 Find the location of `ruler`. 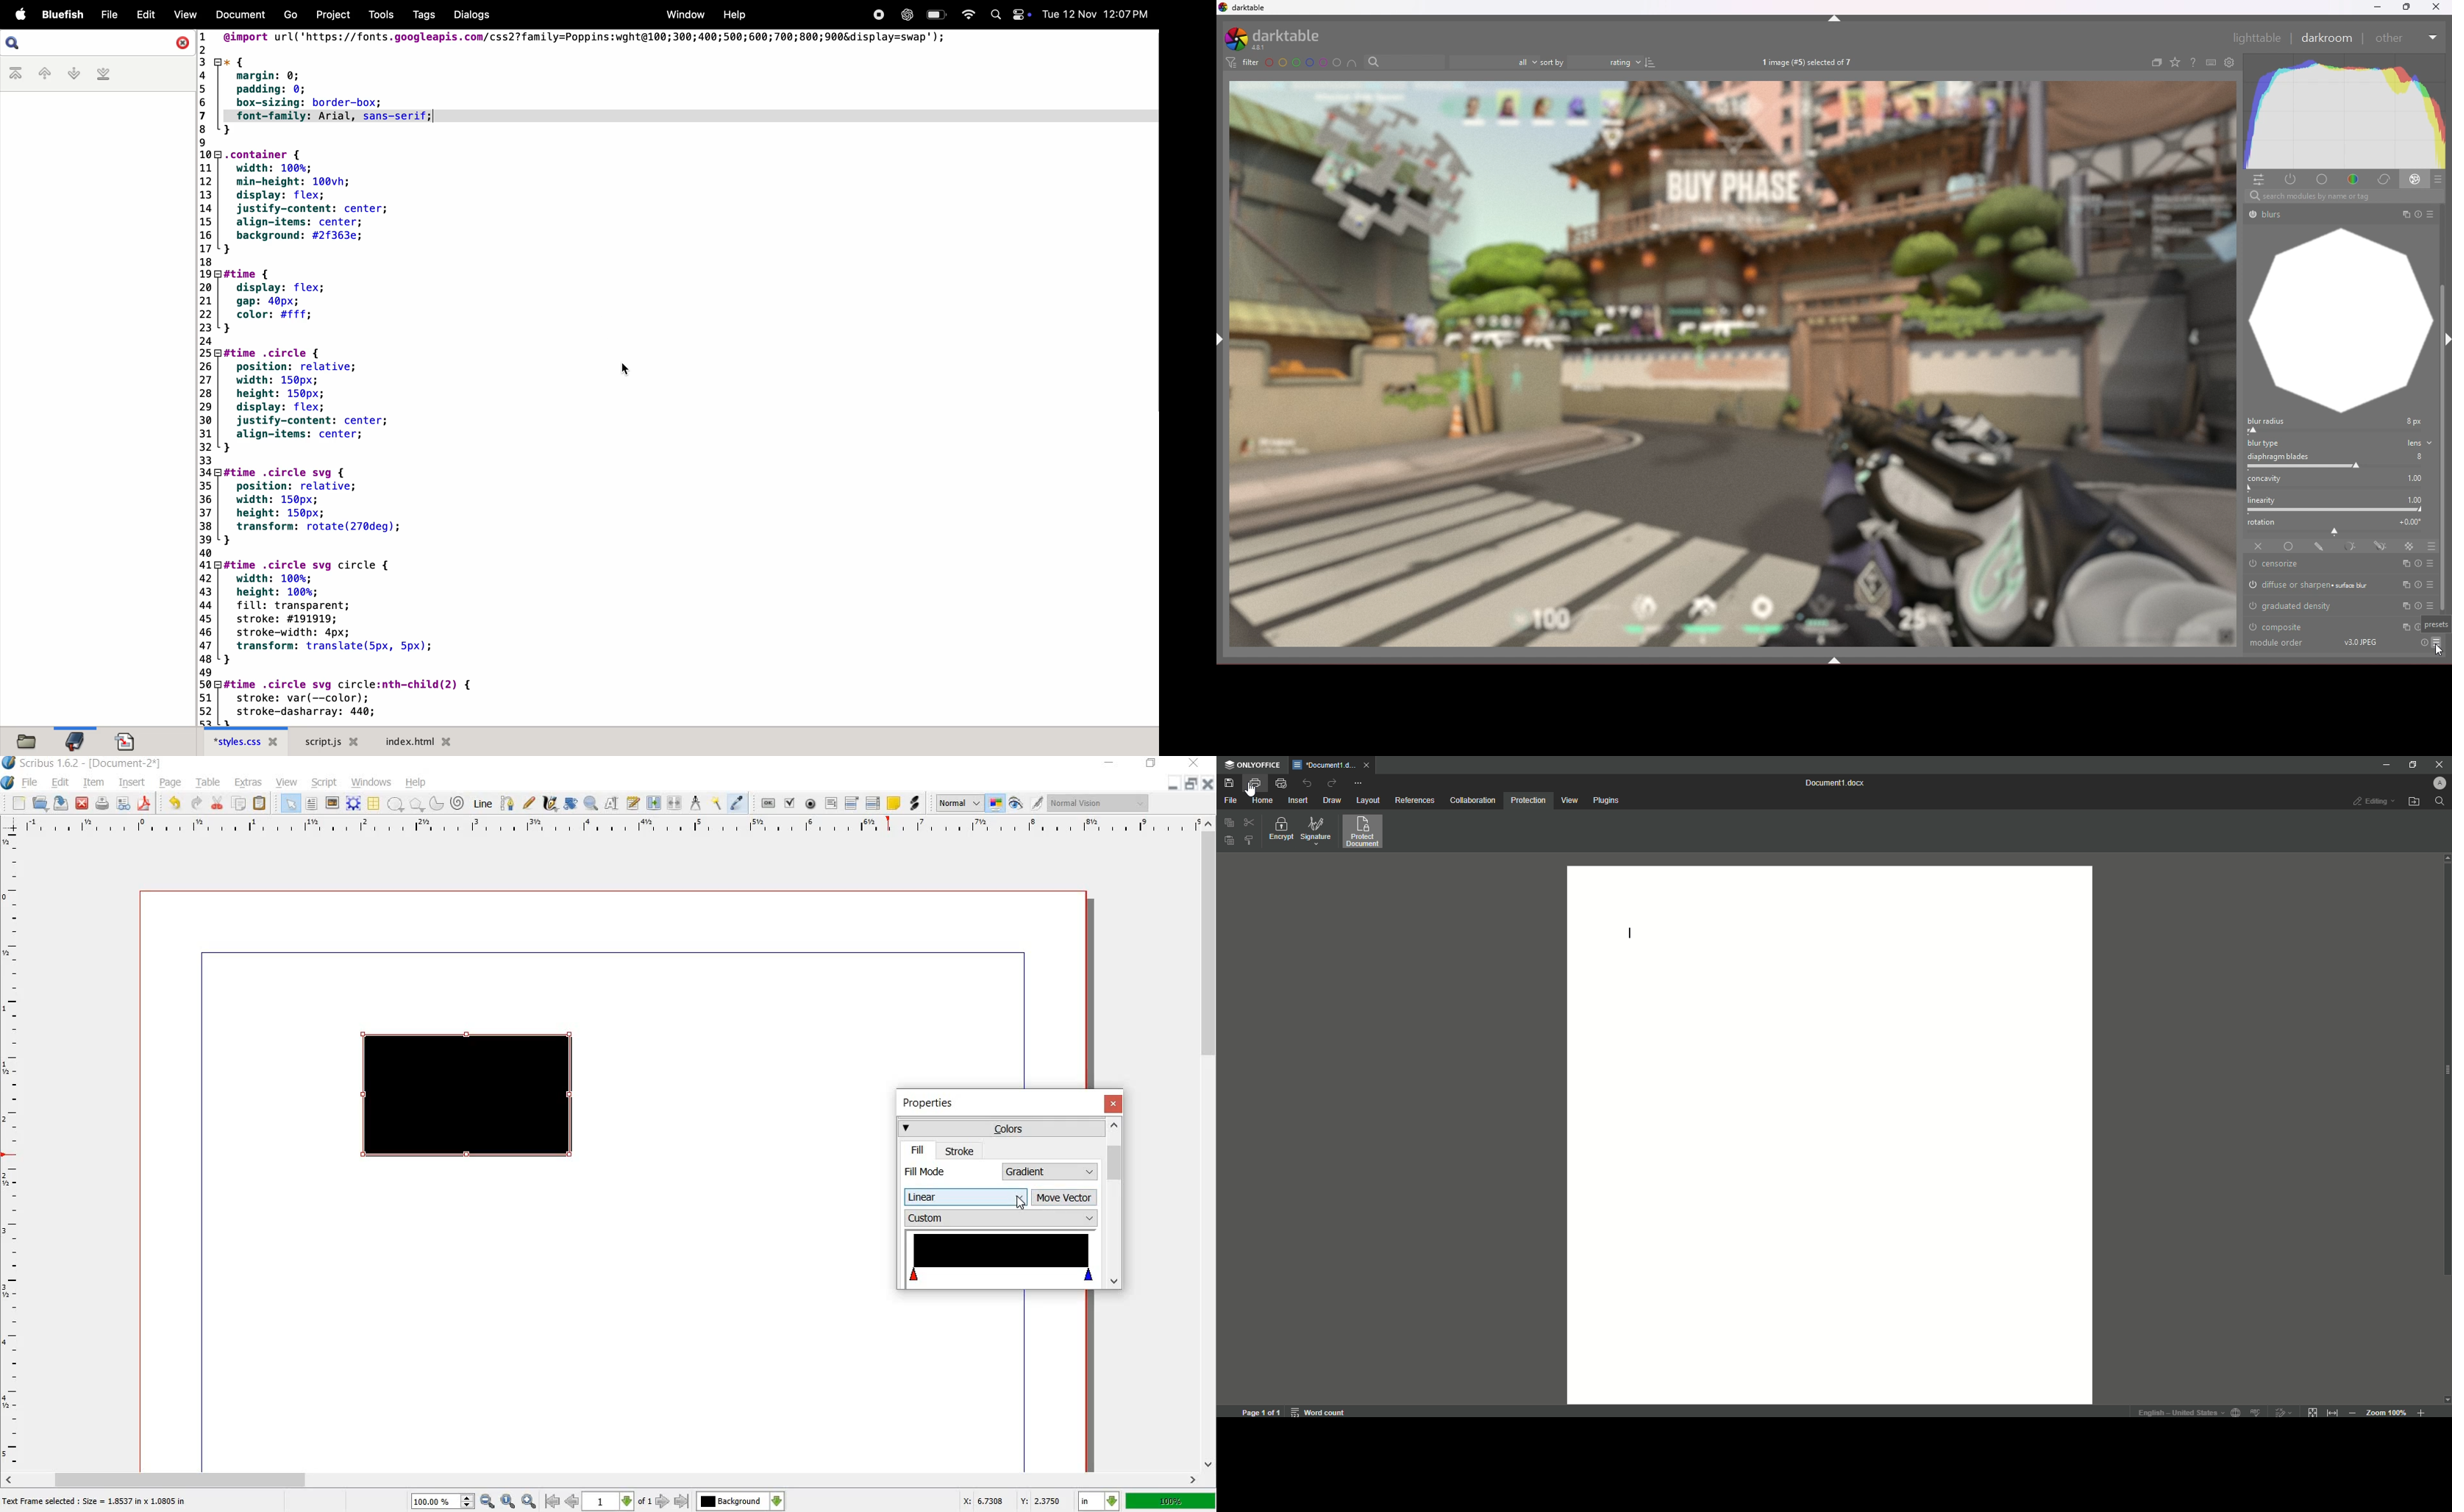

ruler is located at coordinates (12, 1150).